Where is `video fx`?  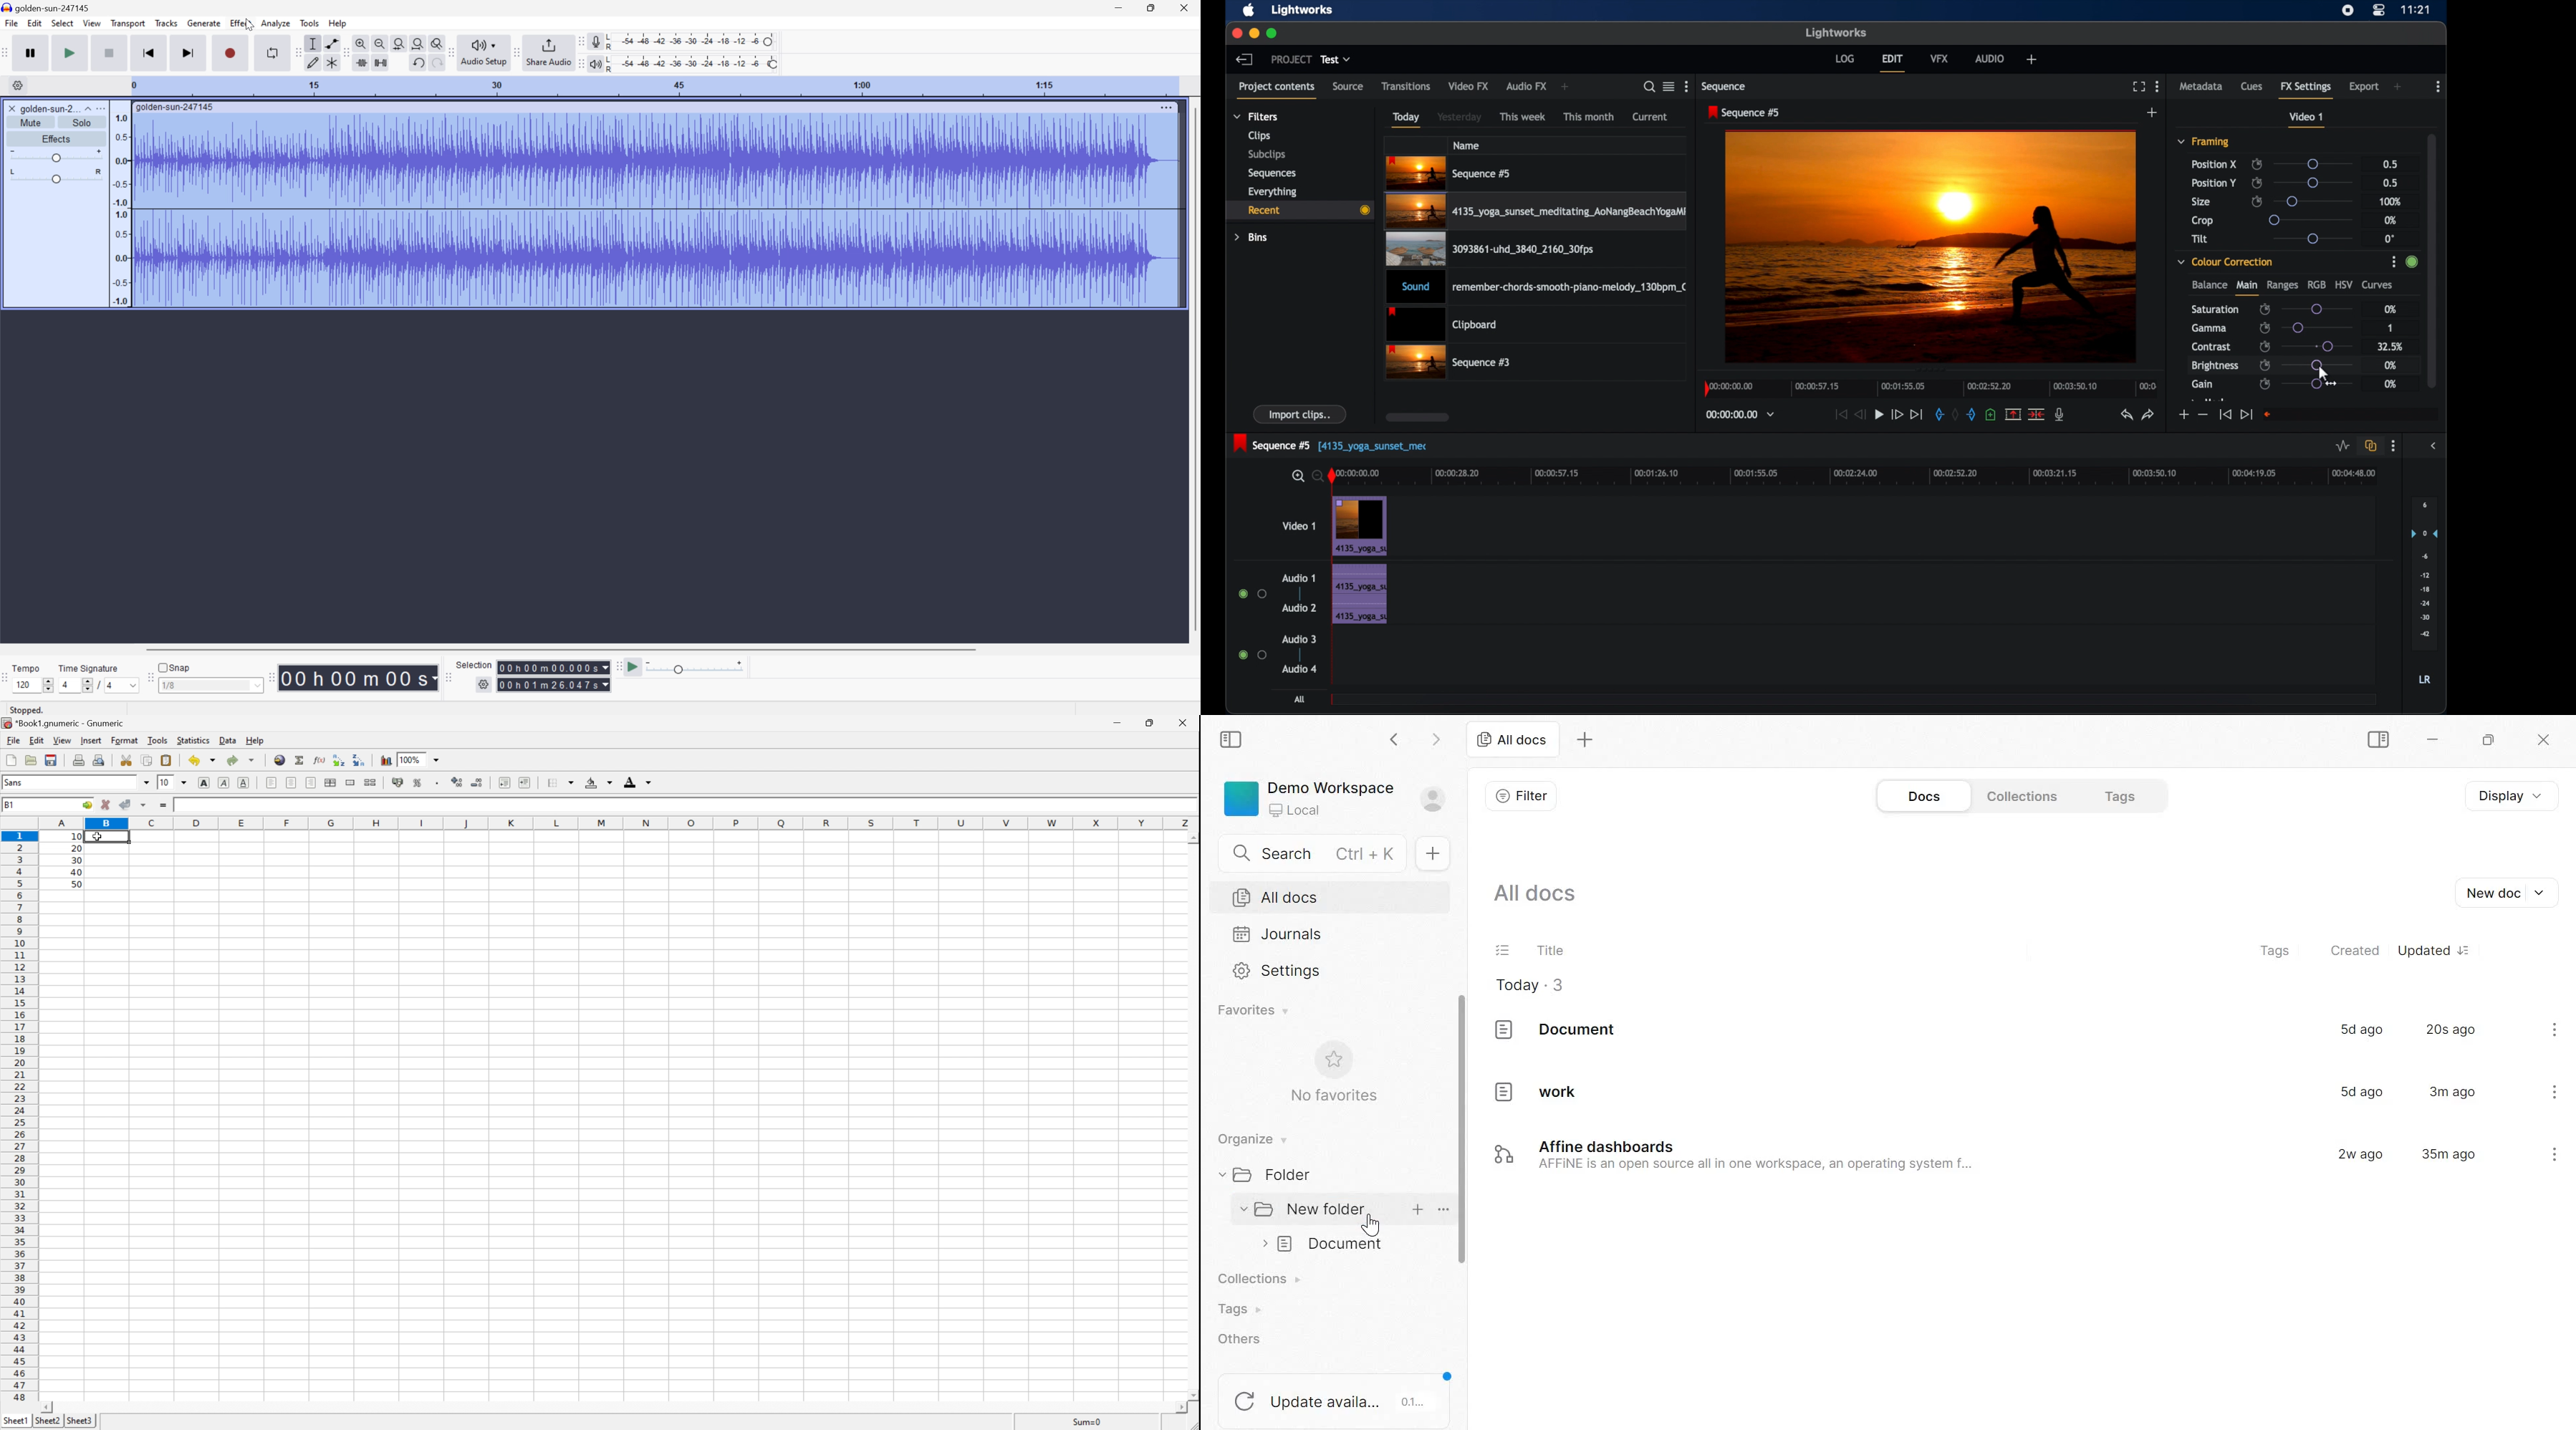 video fx is located at coordinates (1468, 86).